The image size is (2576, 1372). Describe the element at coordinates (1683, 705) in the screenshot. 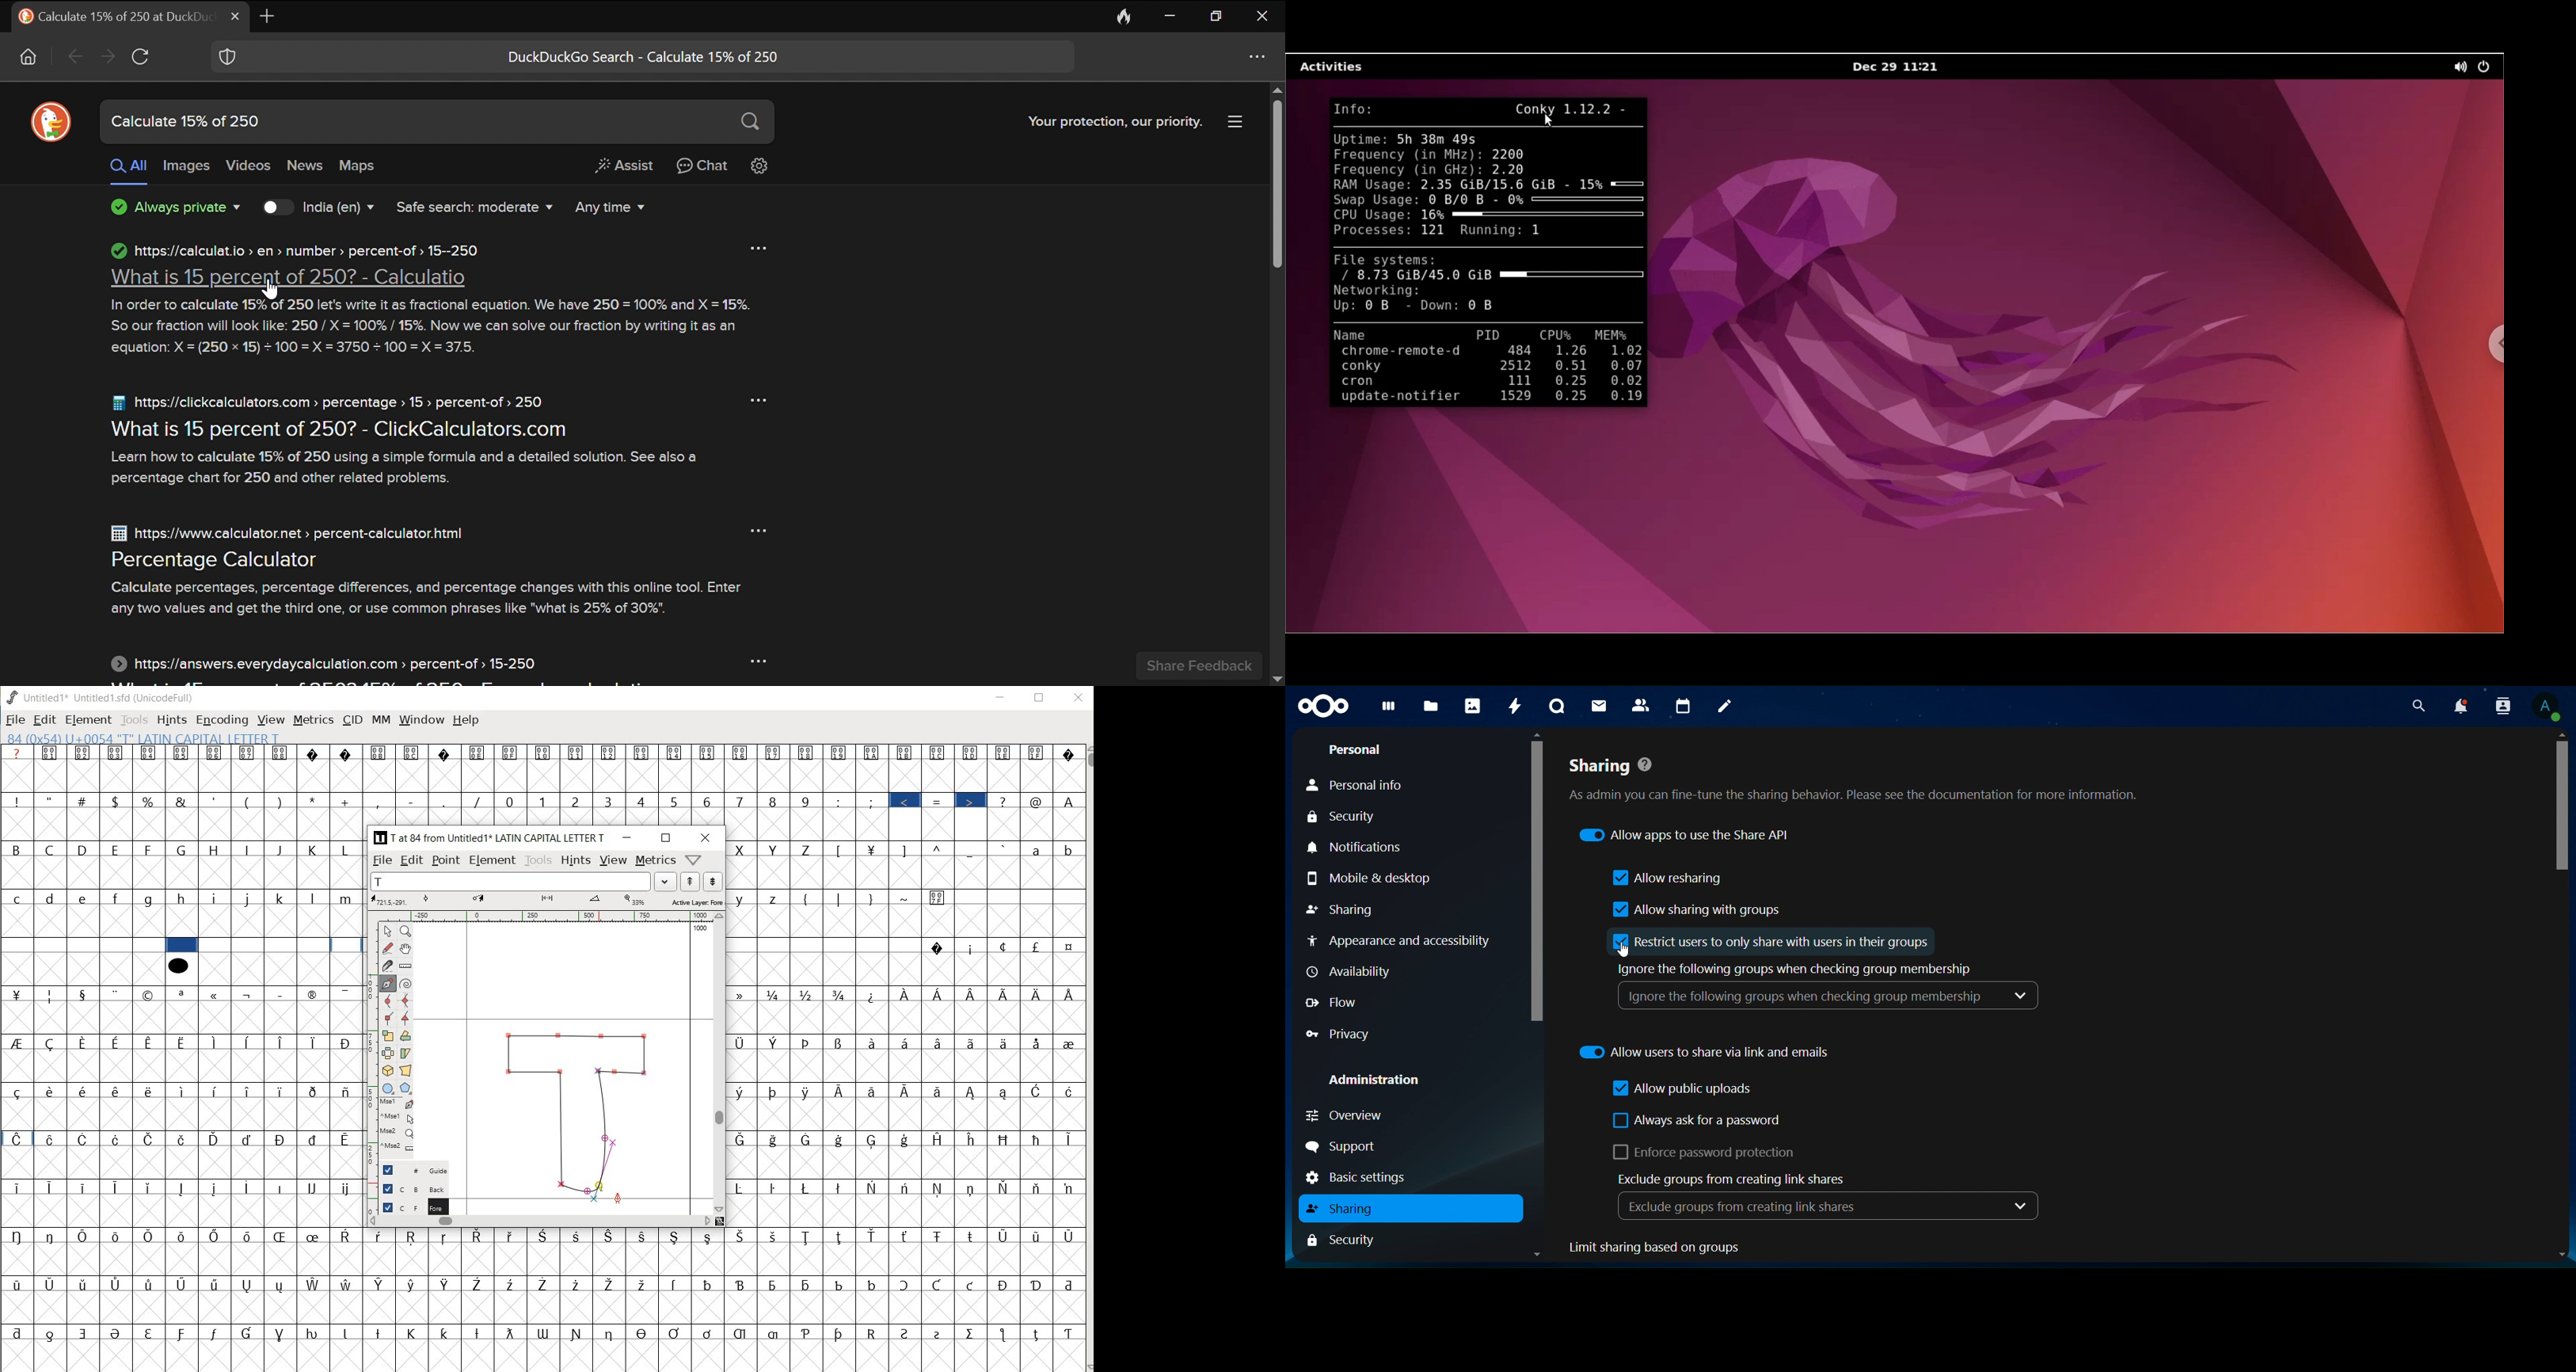

I see `calendar` at that location.